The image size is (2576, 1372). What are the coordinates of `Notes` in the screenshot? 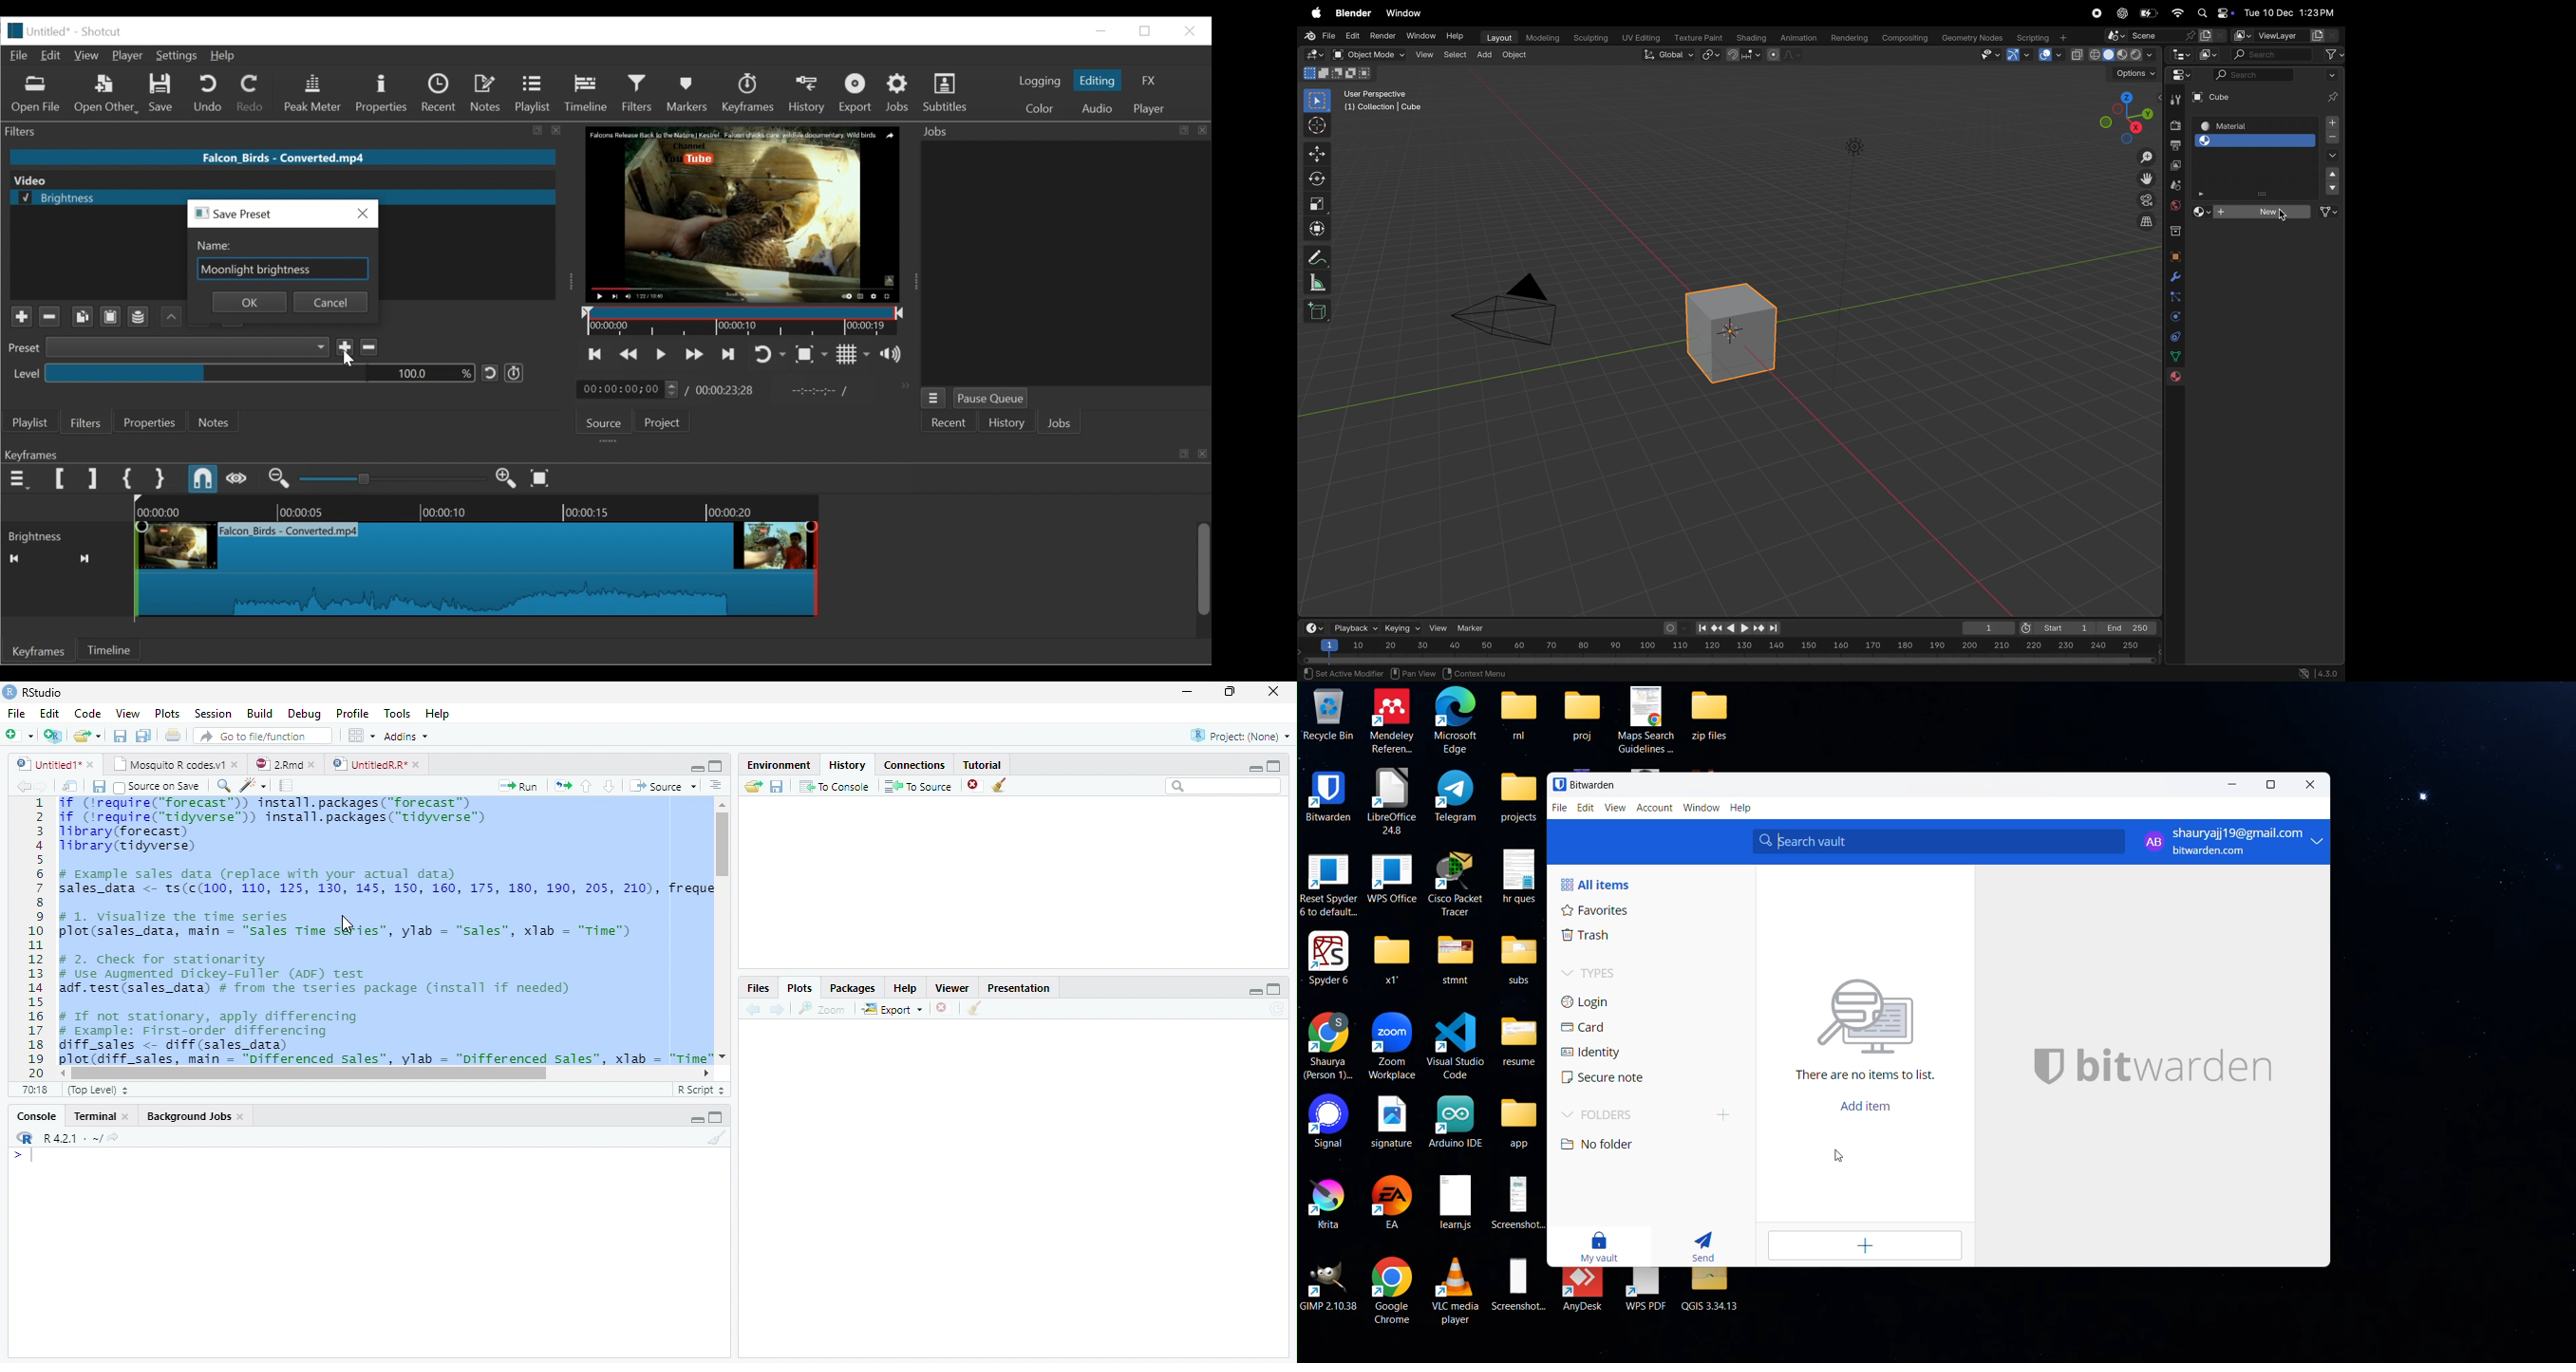 It's located at (217, 422).